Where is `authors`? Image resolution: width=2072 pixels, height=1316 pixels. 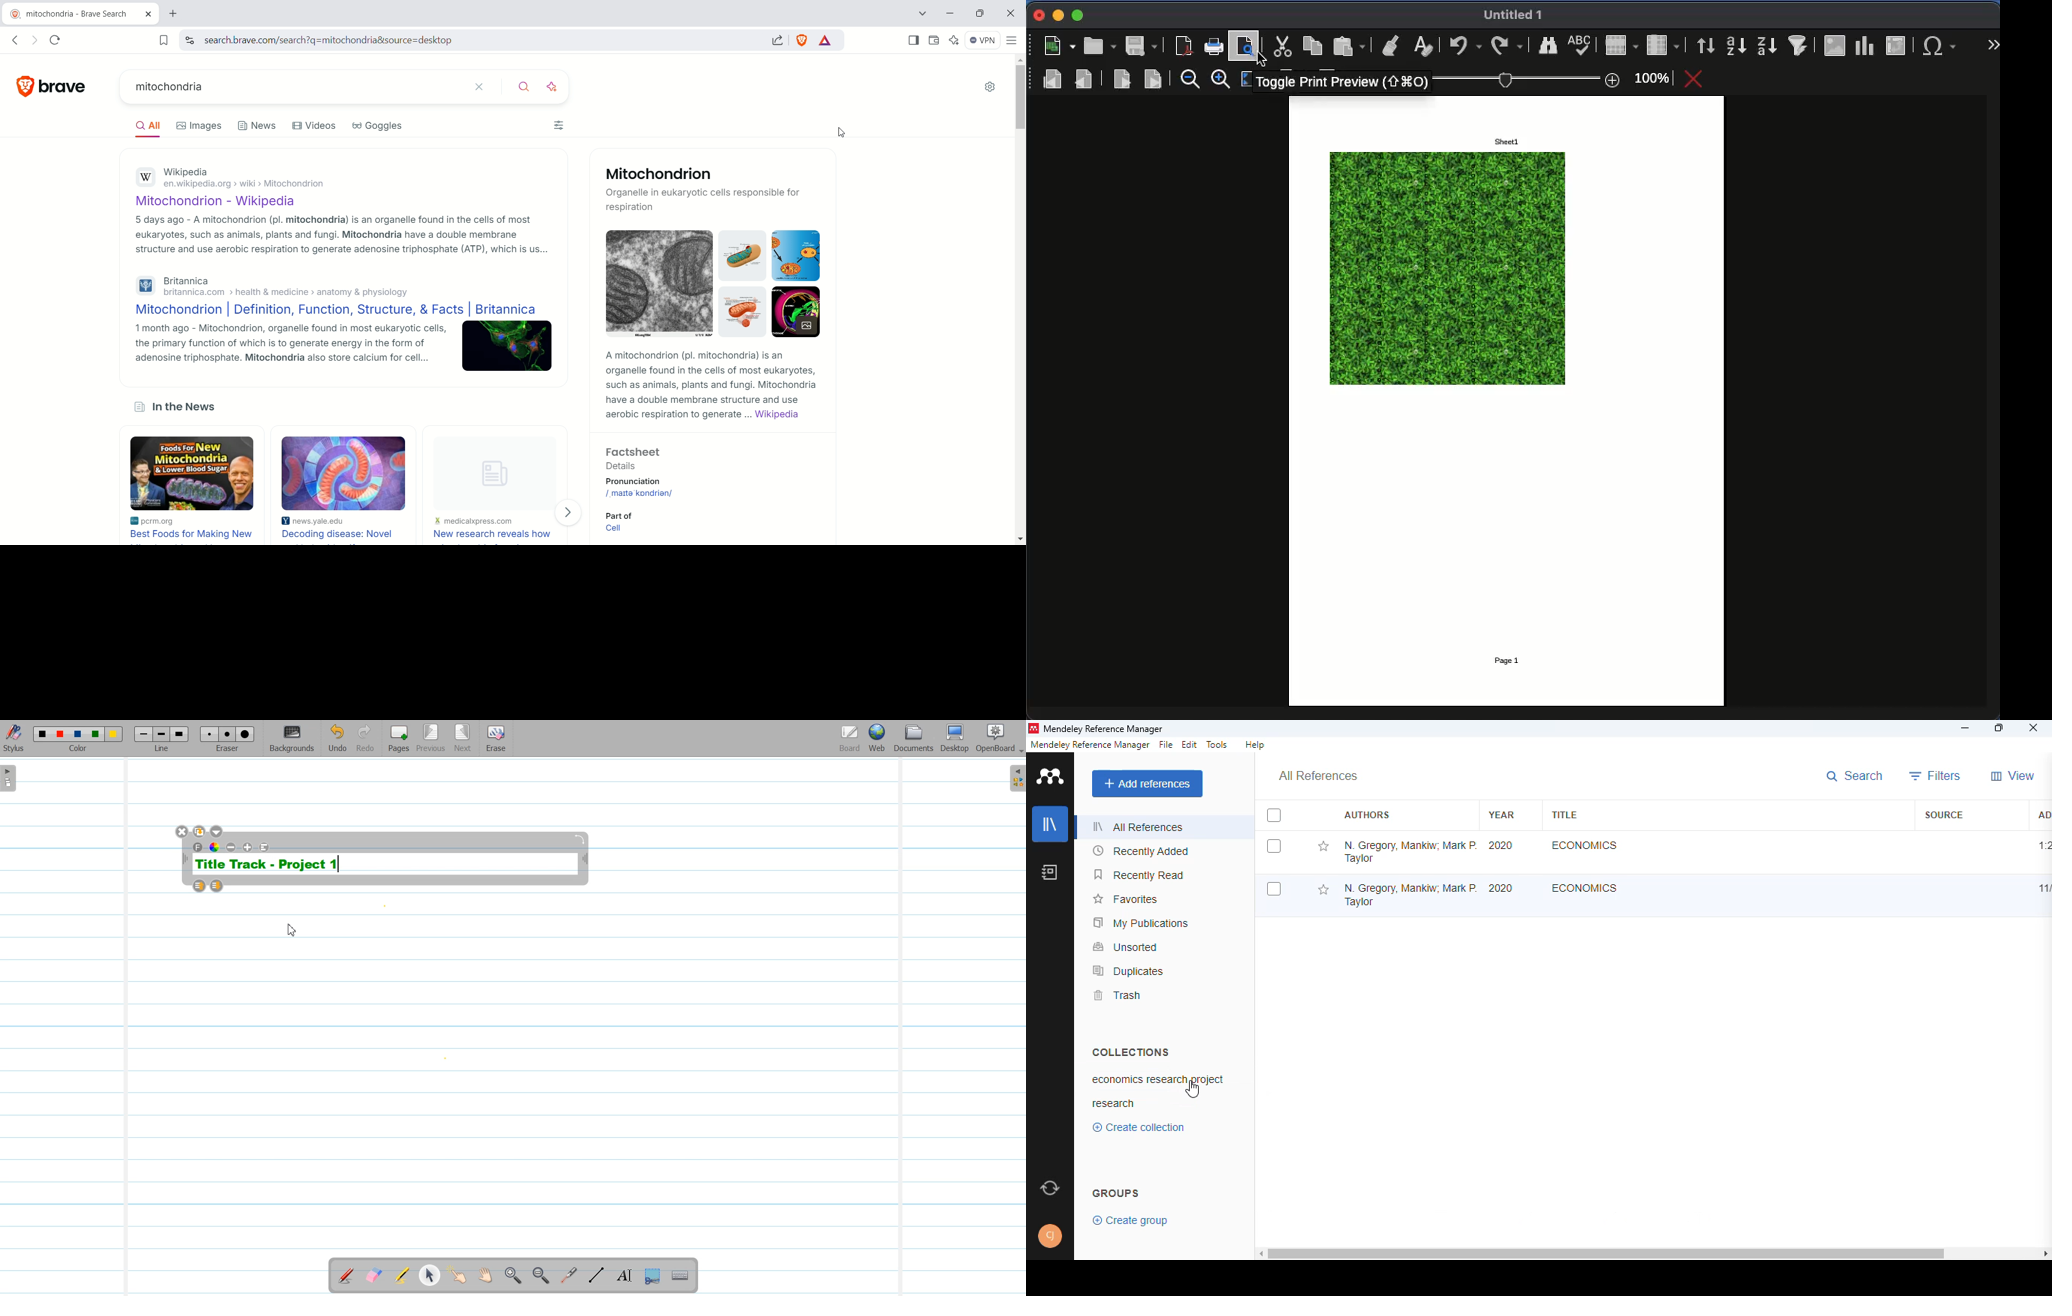
authors is located at coordinates (1366, 815).